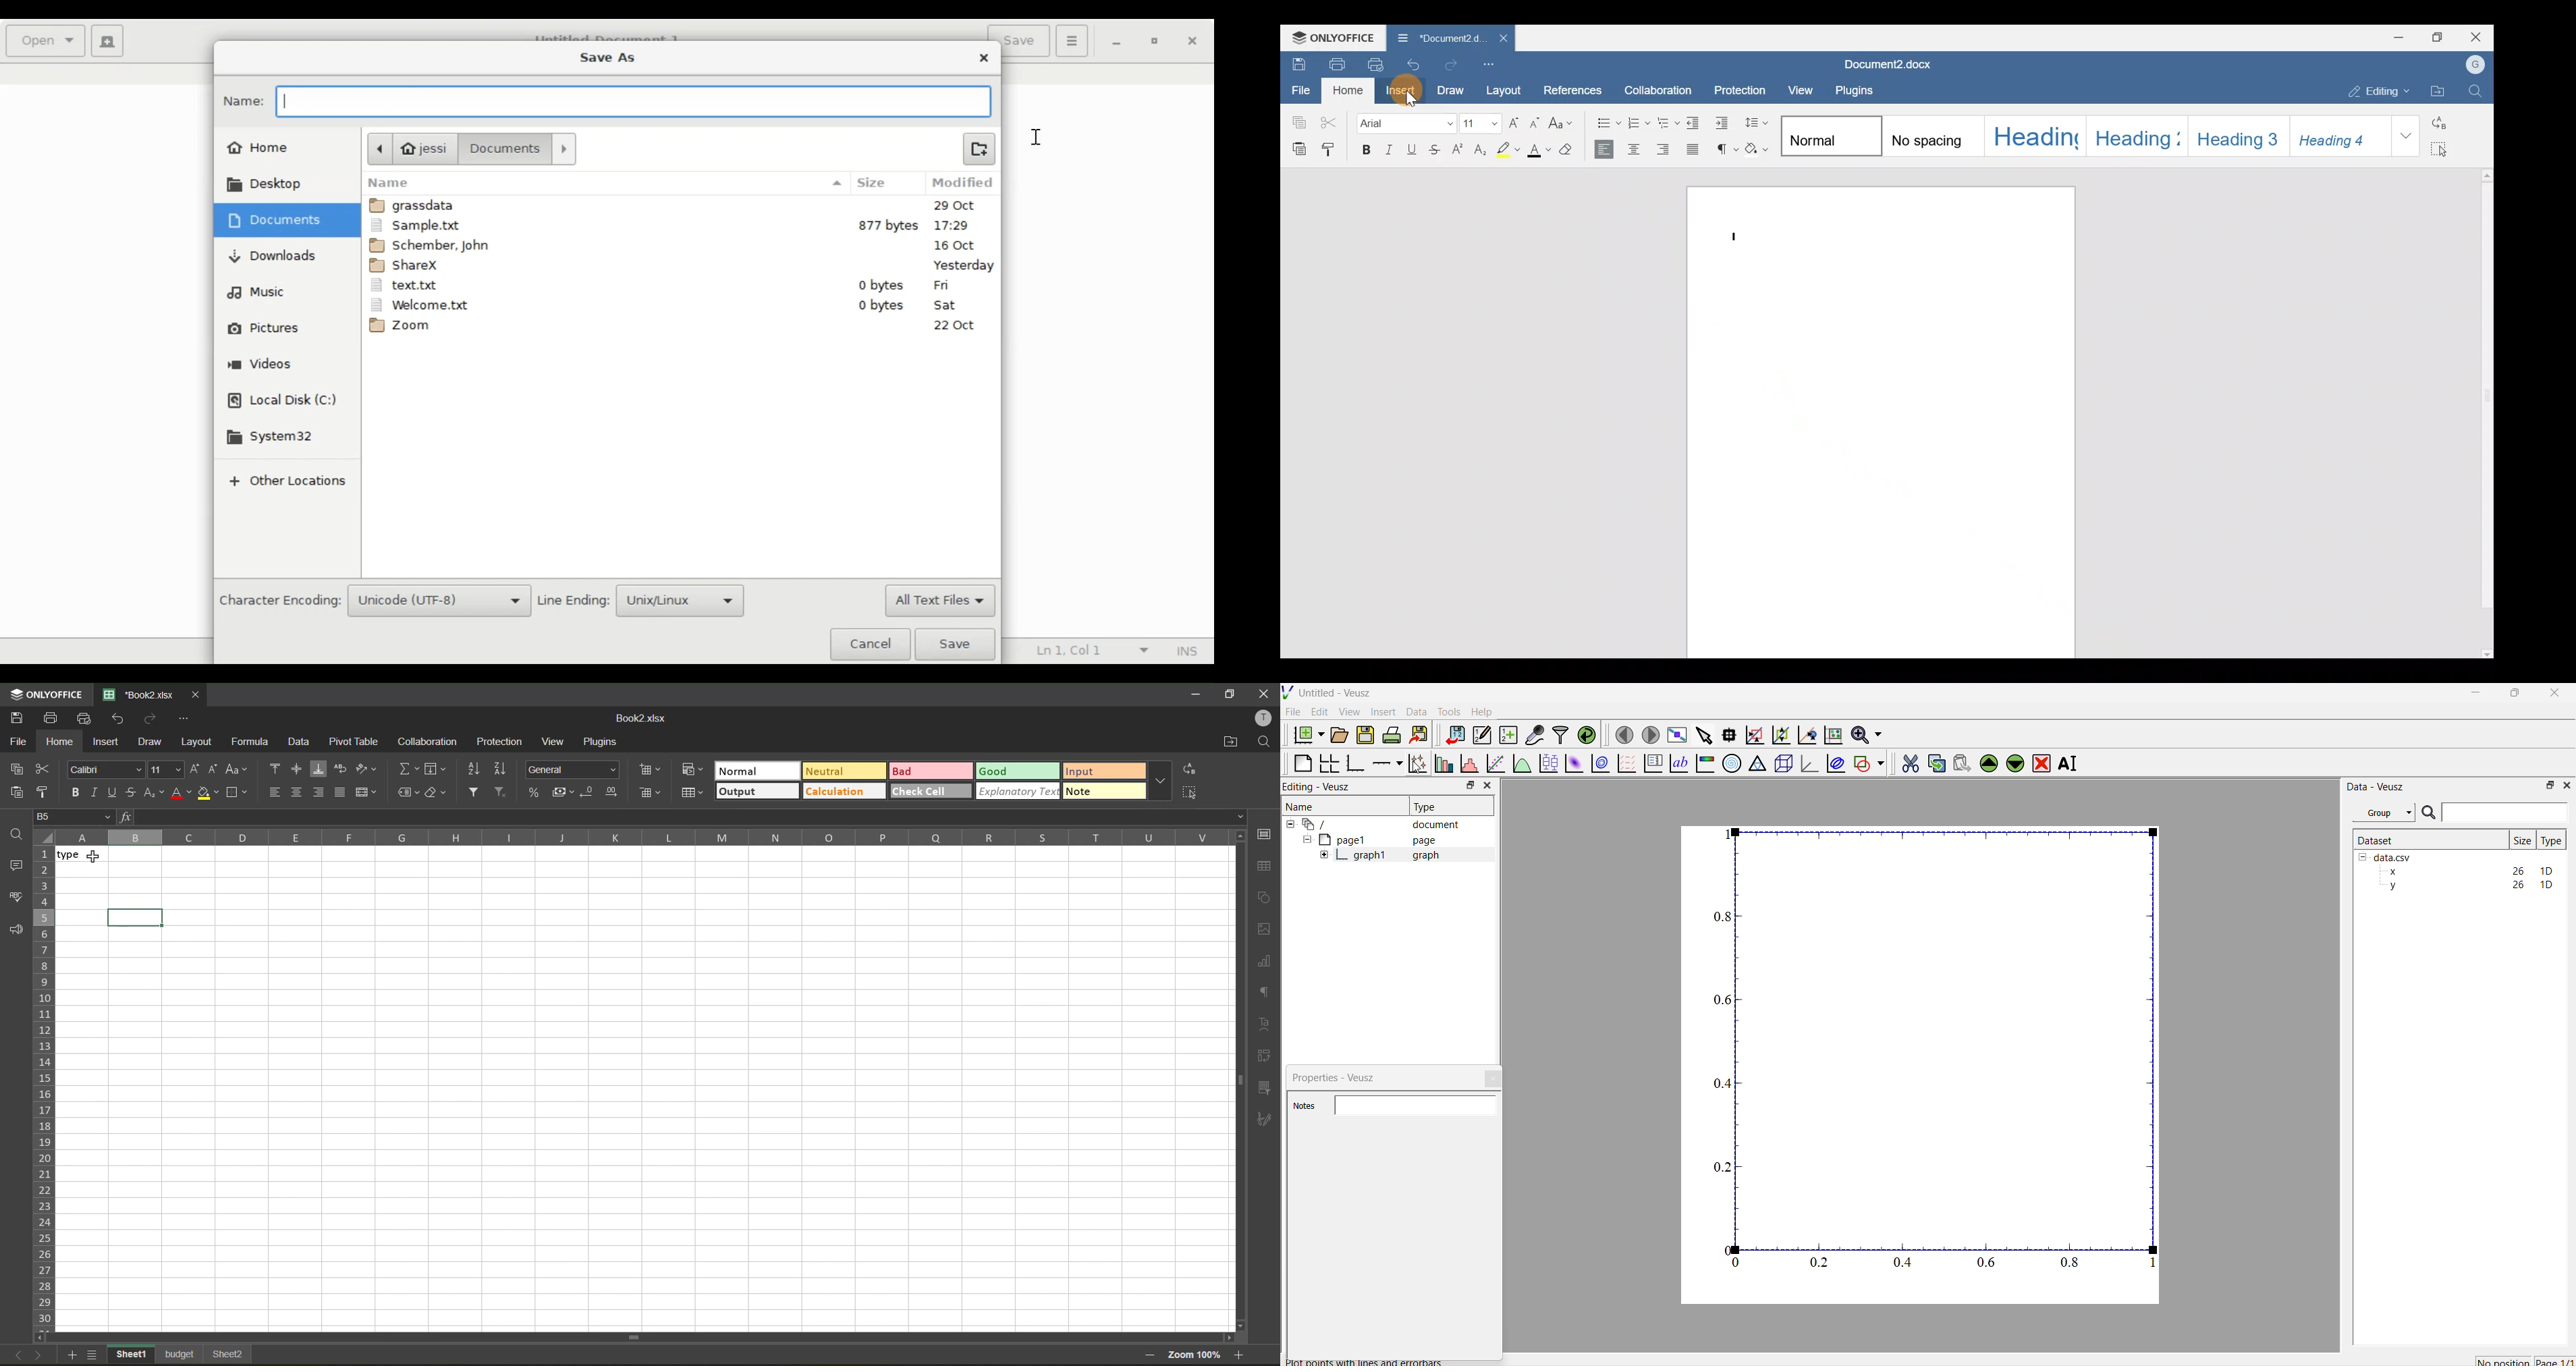  Describe the element at coordinates (556, 742) in the screenshot. I see `view` at that location.